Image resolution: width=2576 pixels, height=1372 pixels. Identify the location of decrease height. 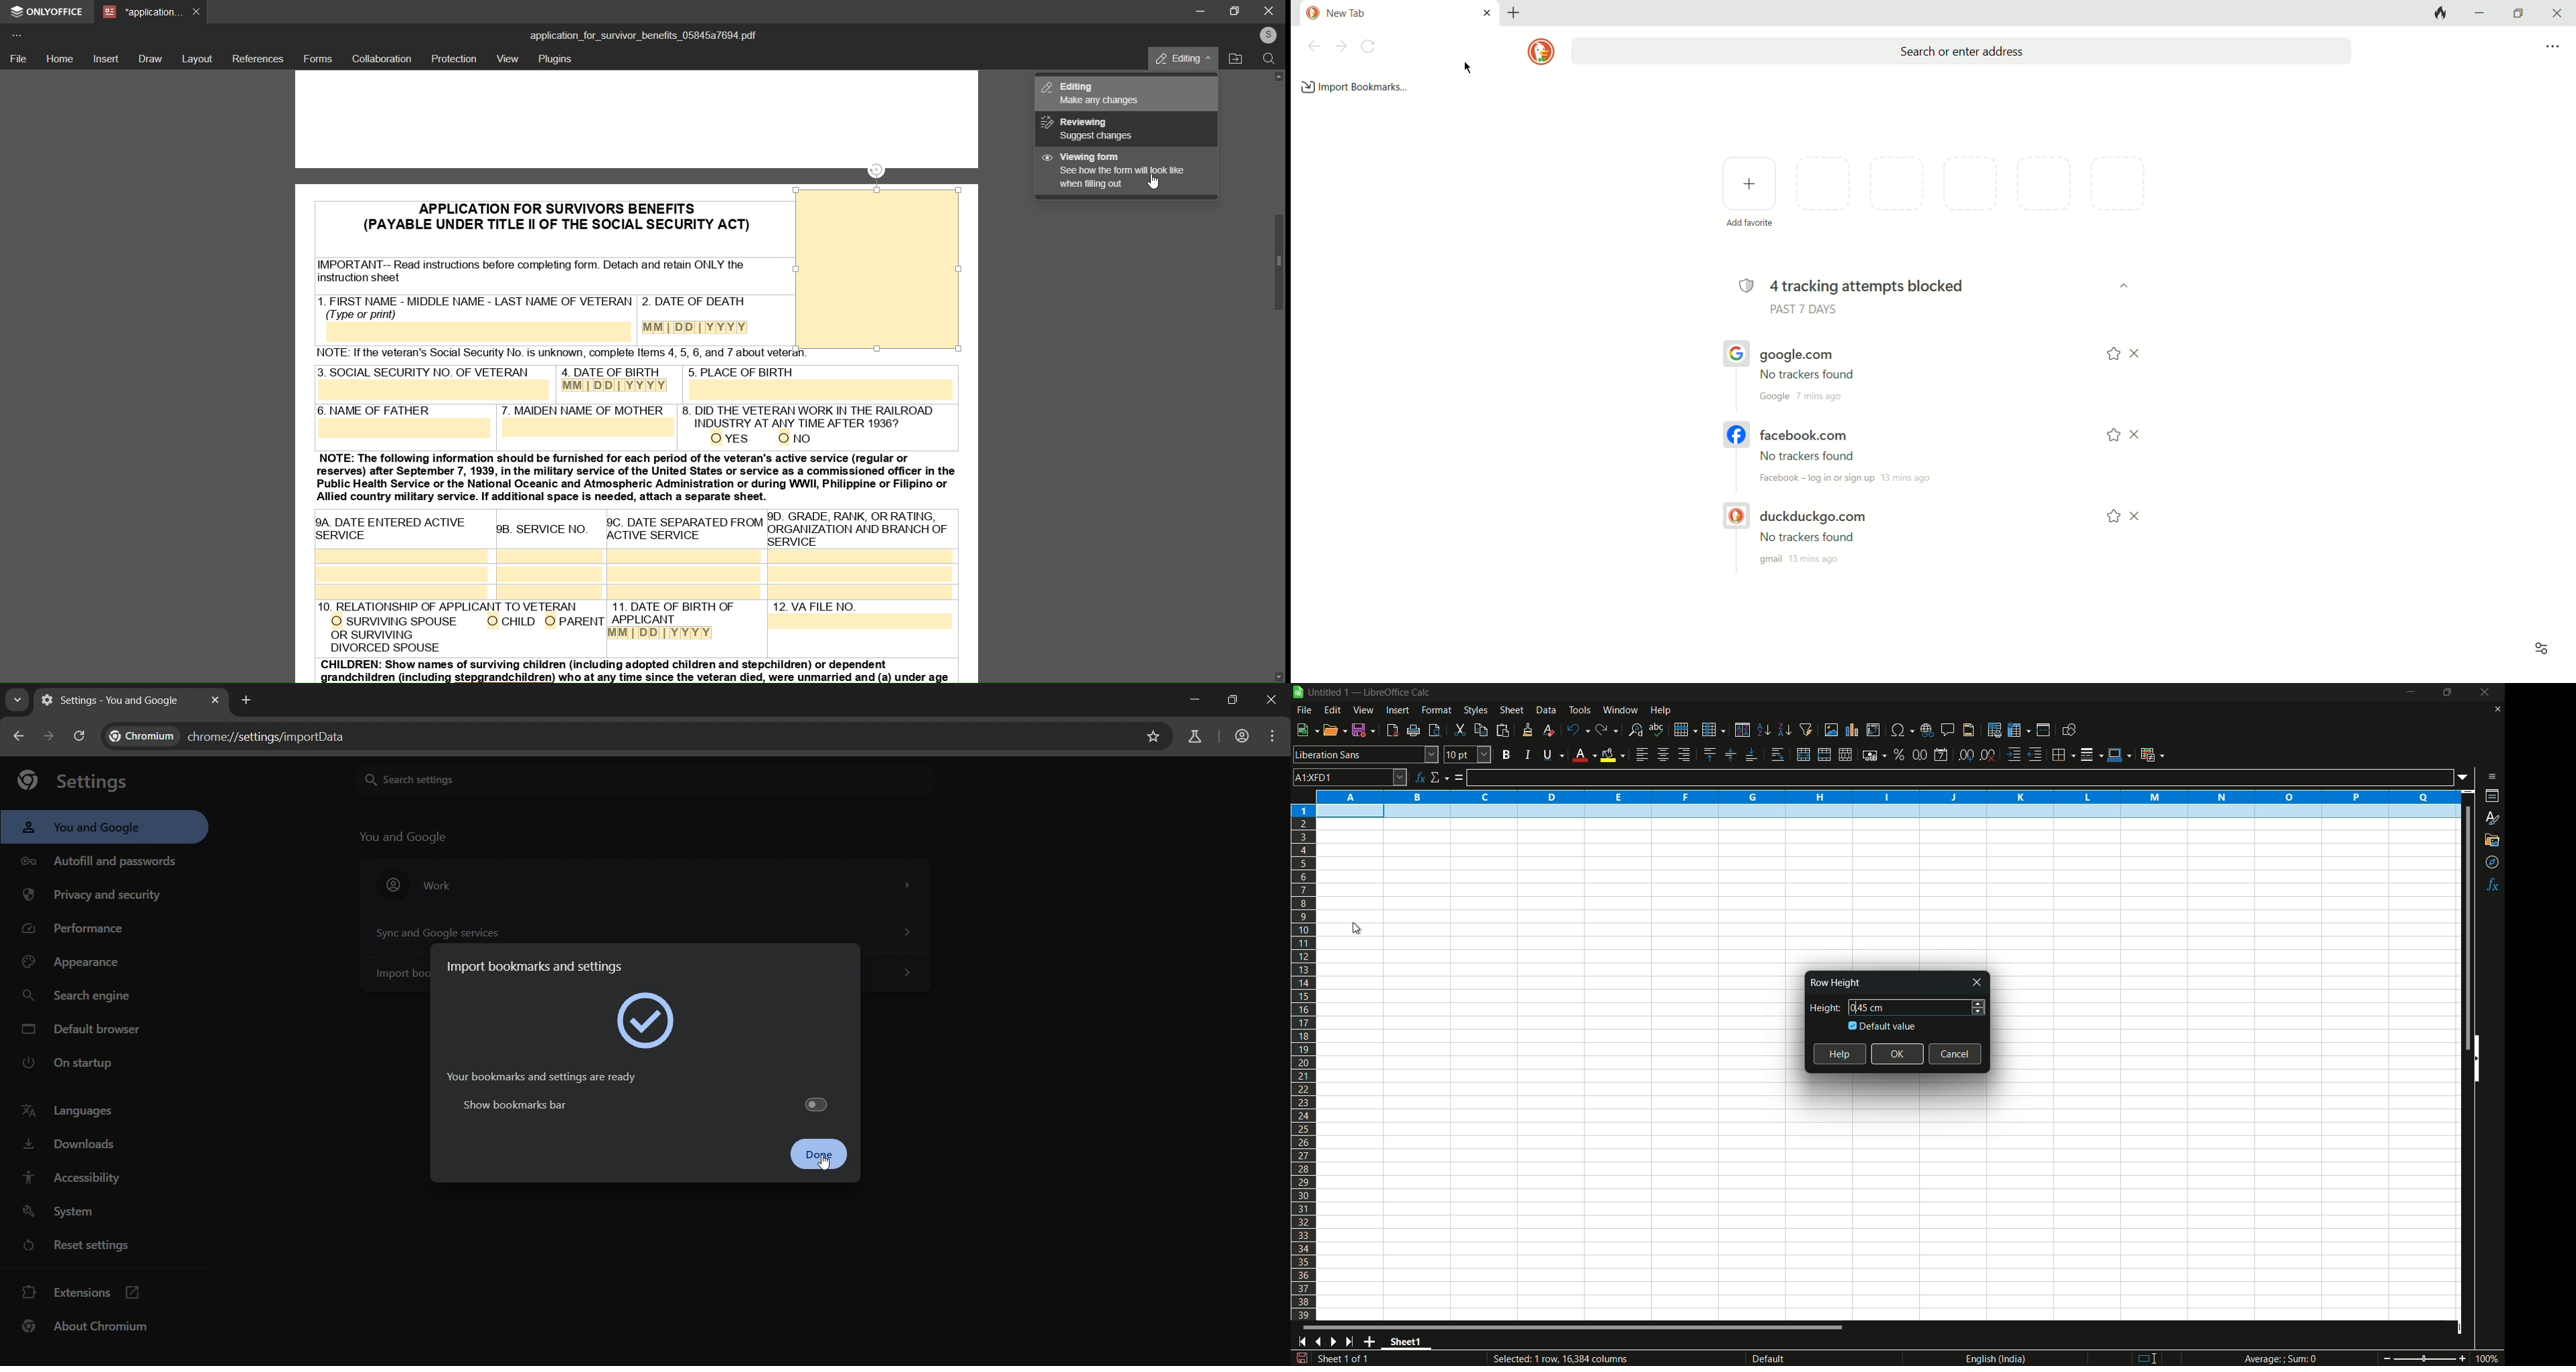
(1978, 1012).